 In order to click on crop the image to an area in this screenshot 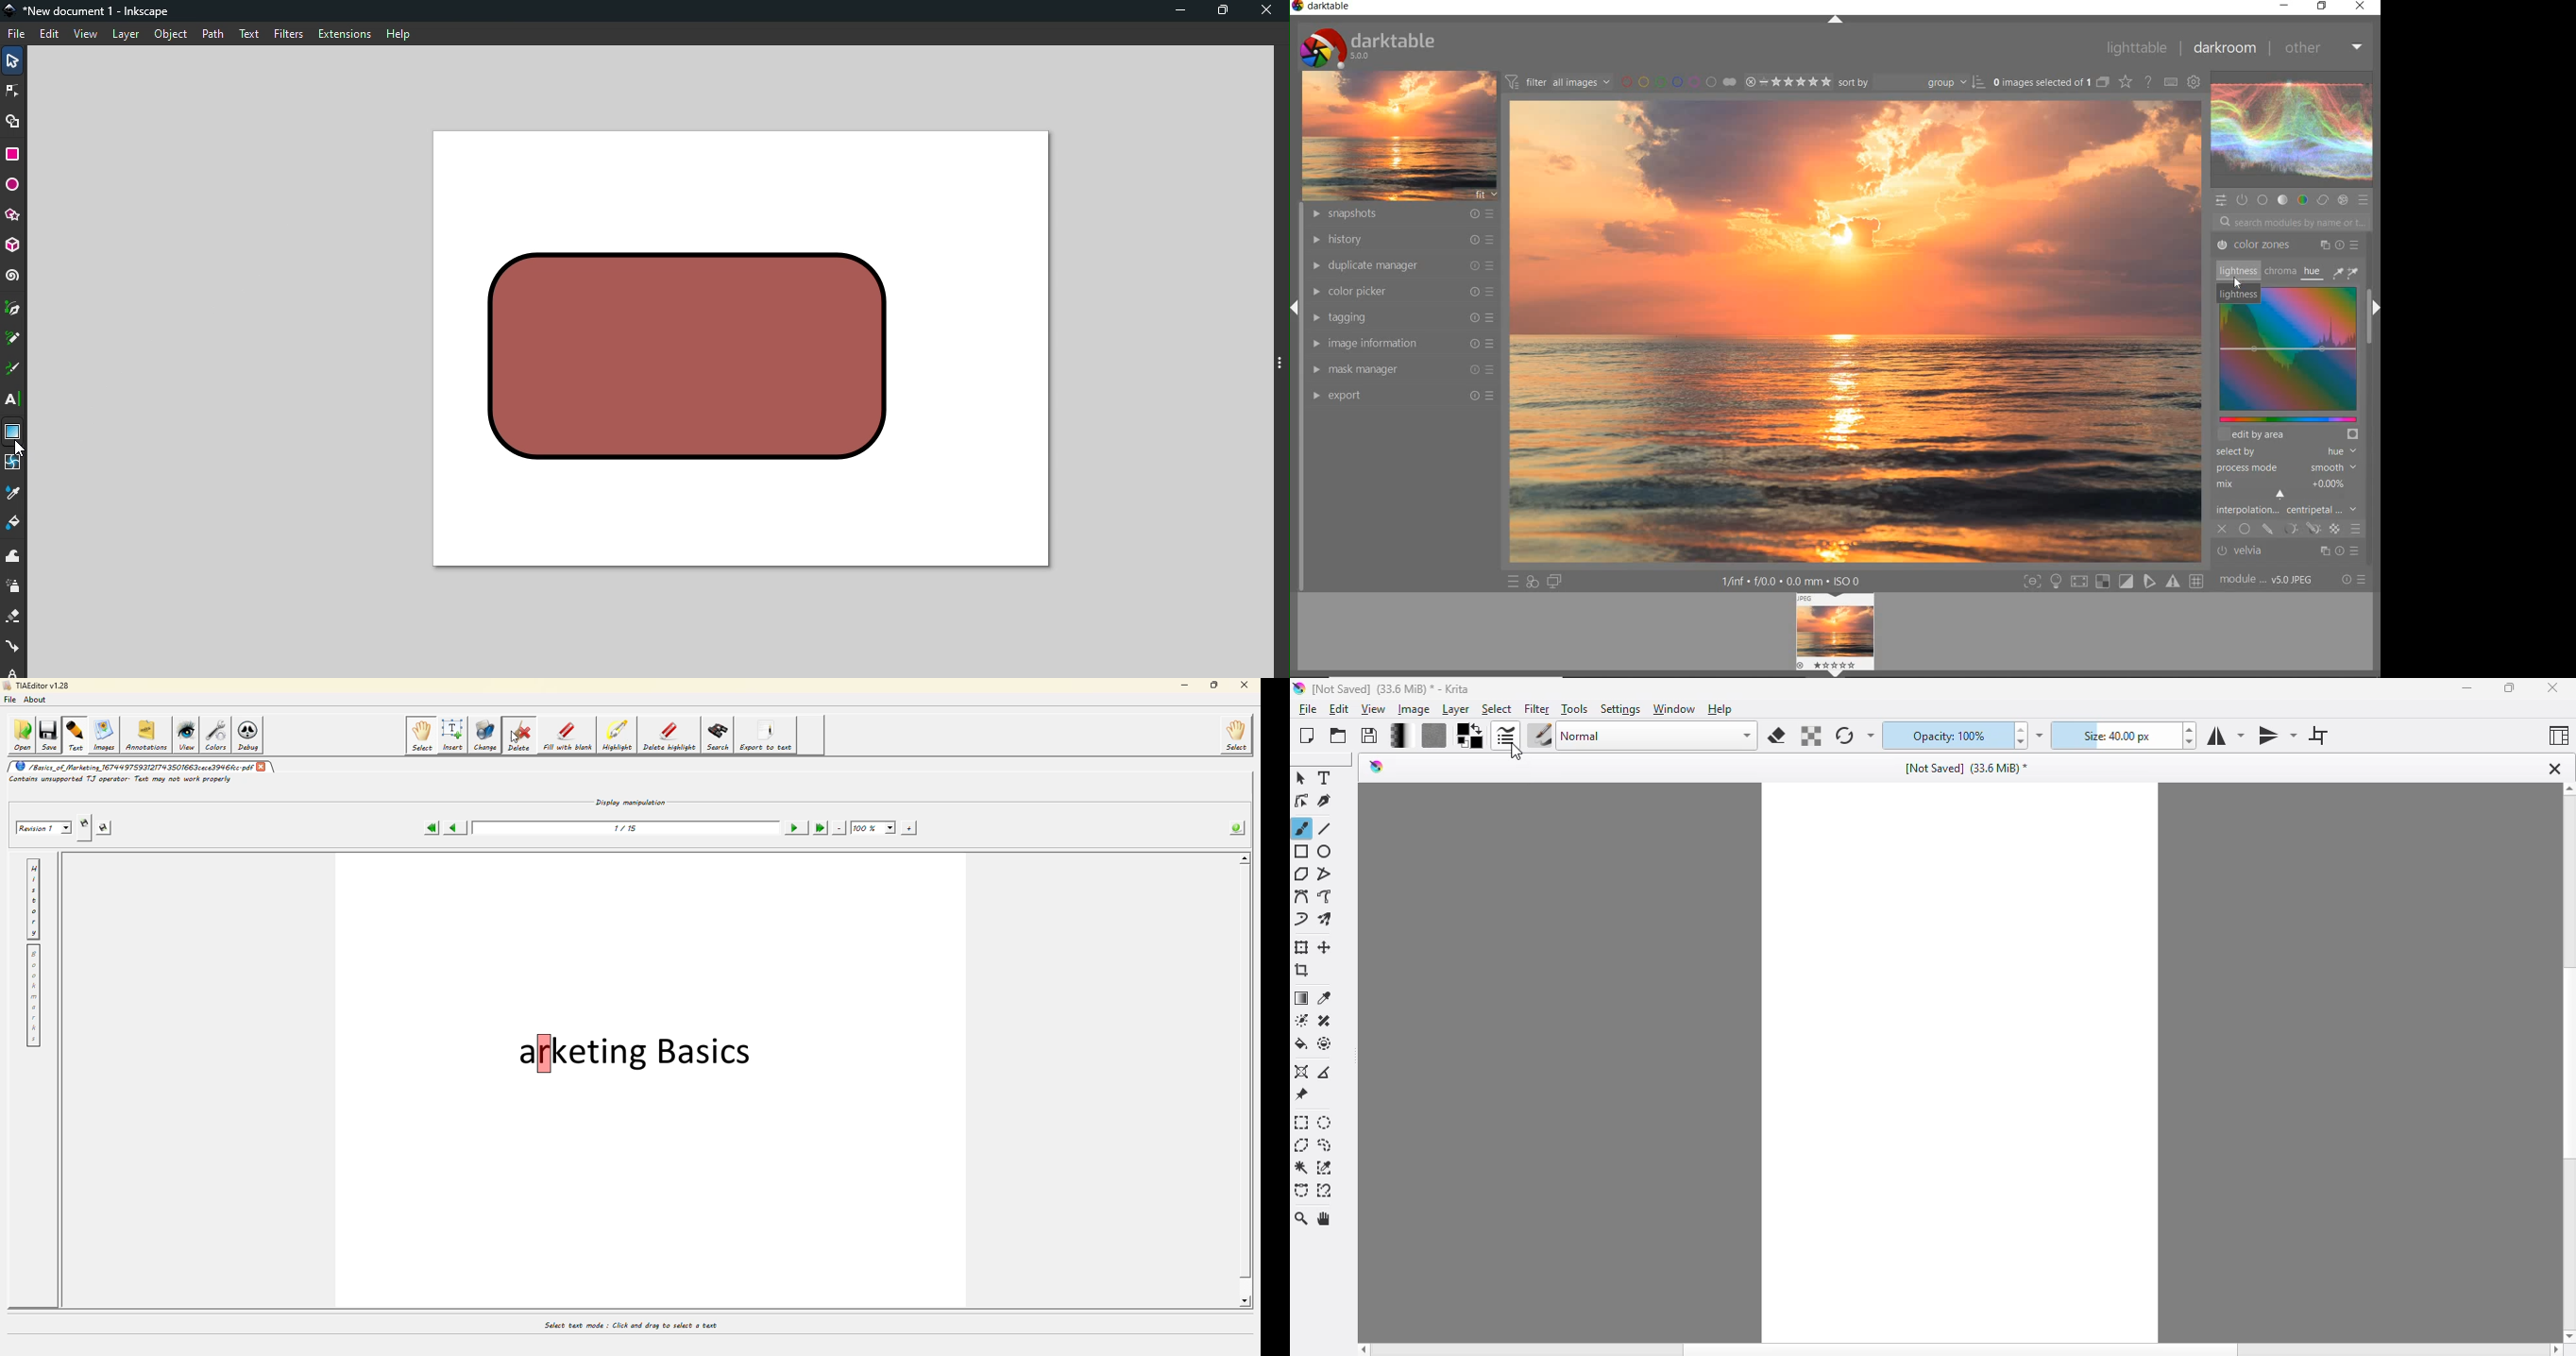, I will do `click(1301, 971)`.